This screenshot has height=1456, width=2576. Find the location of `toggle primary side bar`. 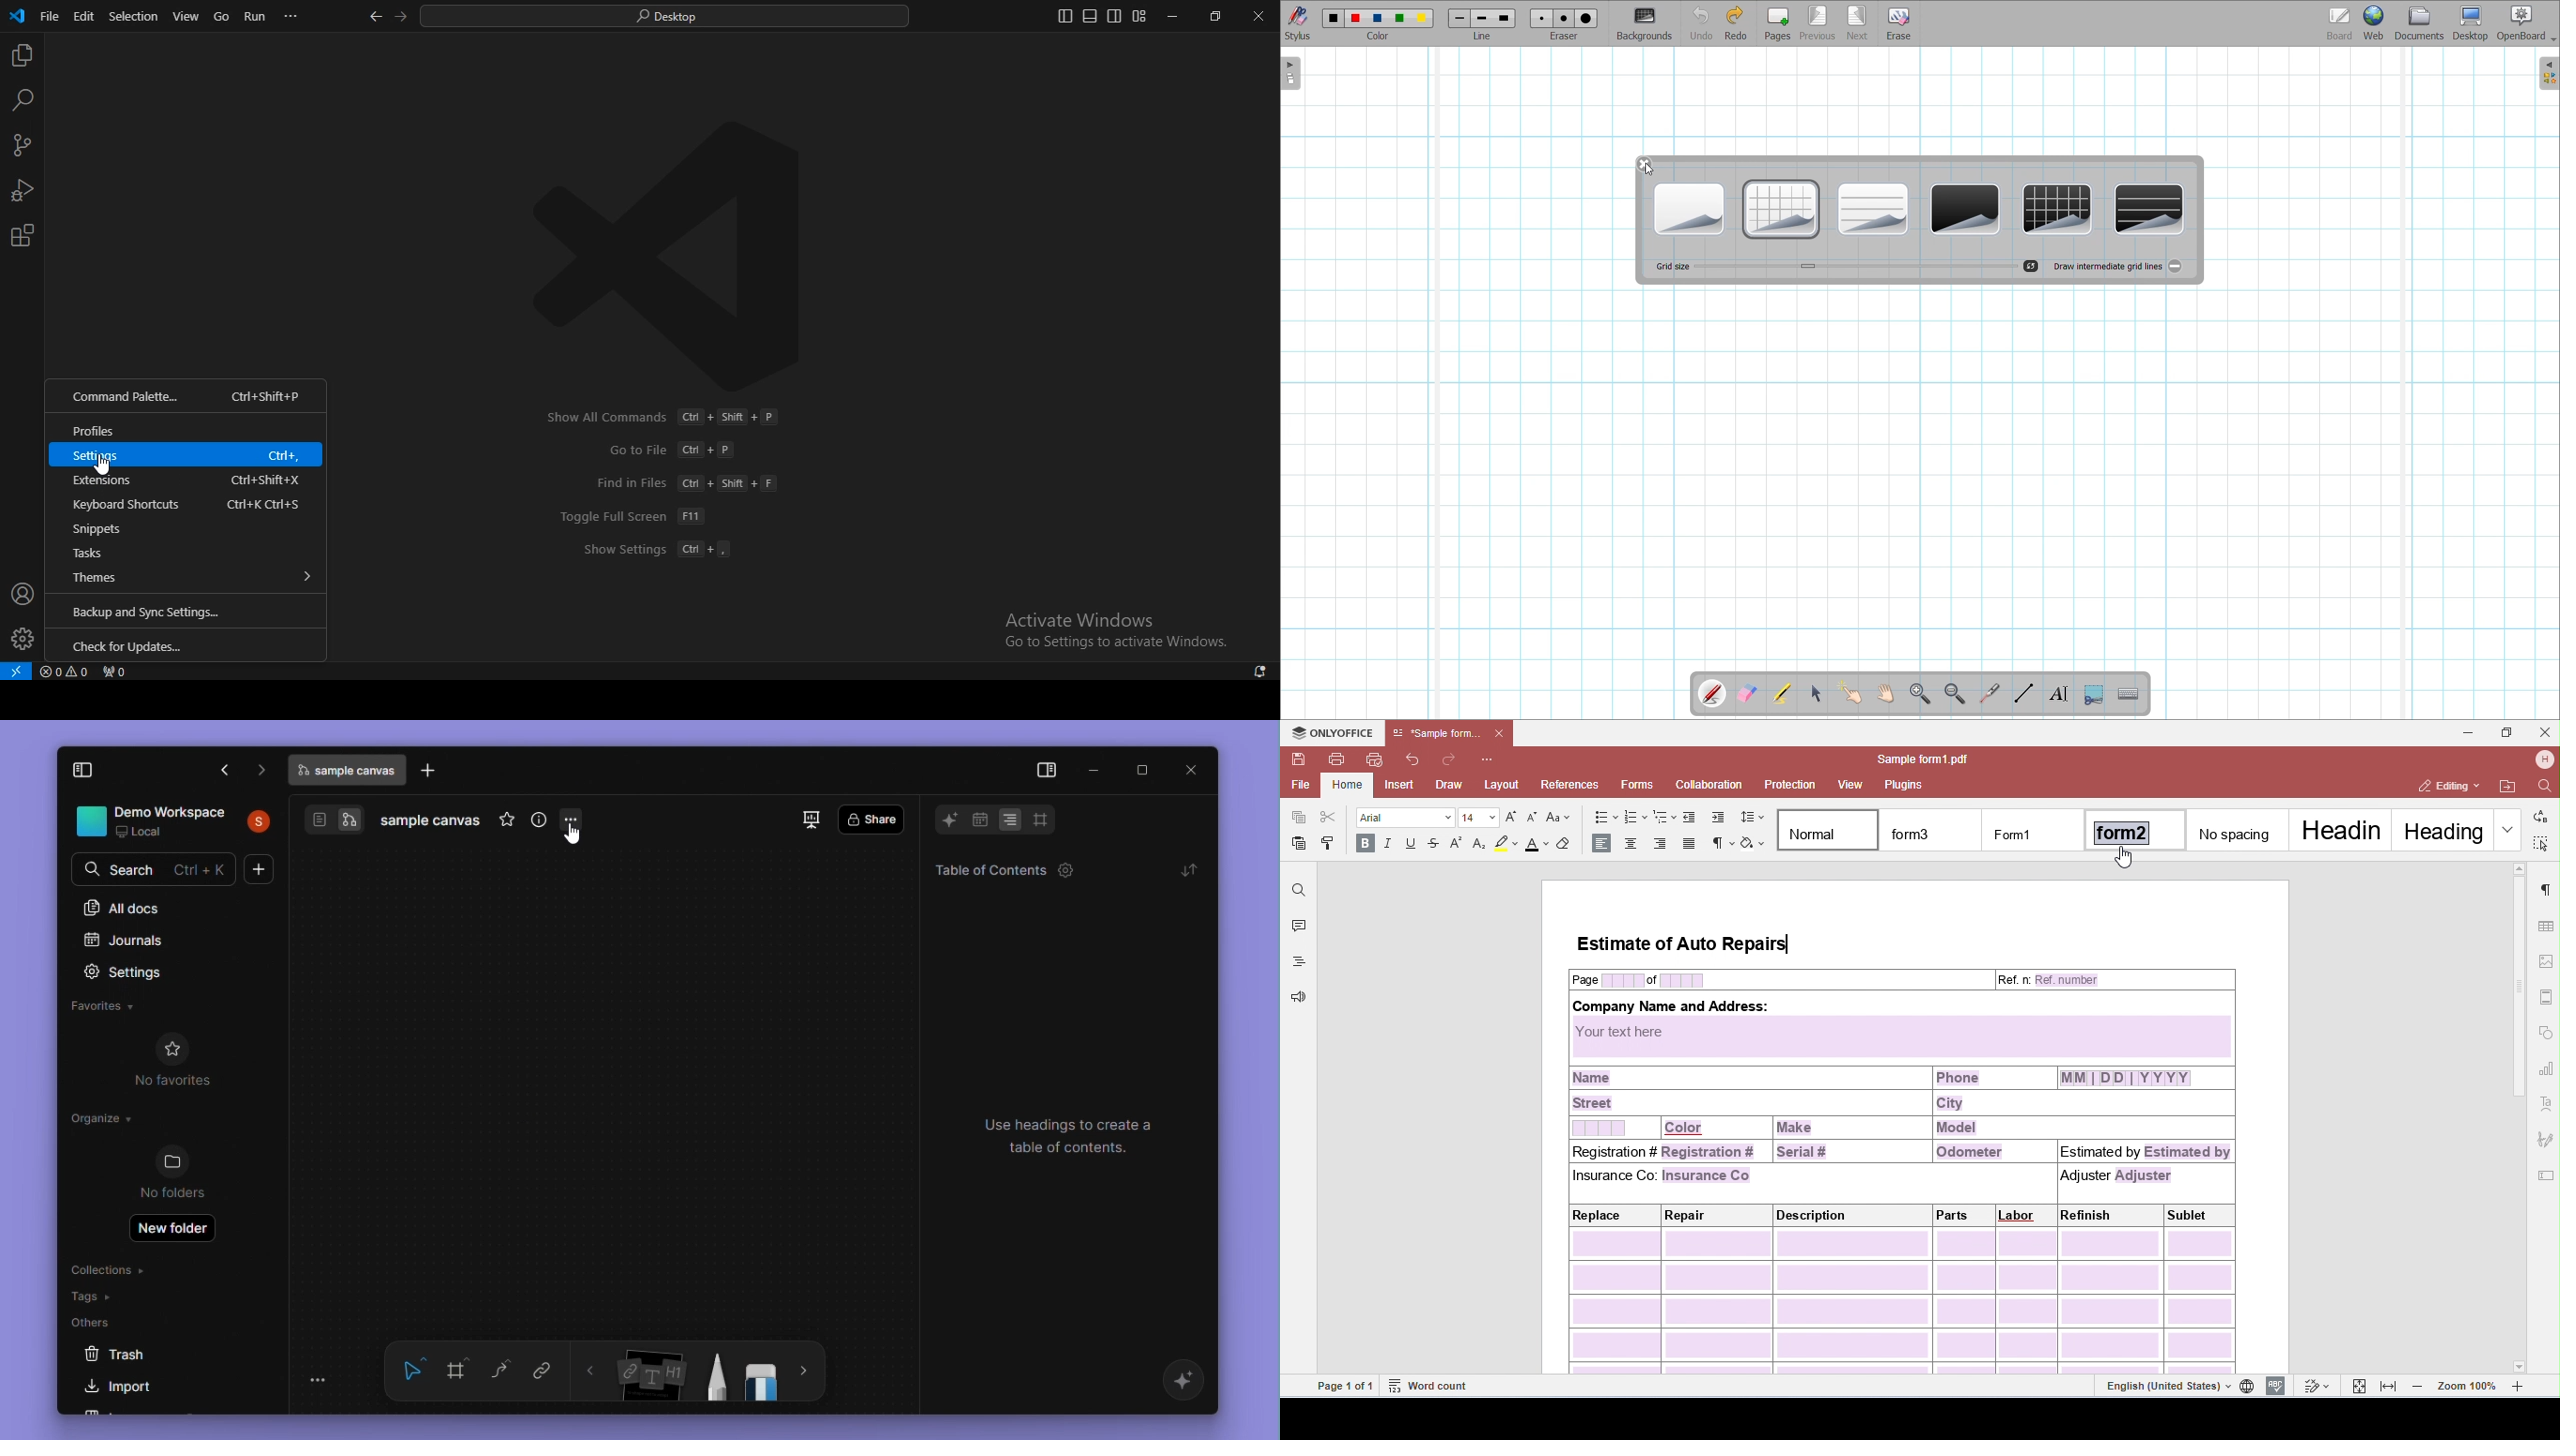

toggle primary side bar is located at coordinates (1065, 16).